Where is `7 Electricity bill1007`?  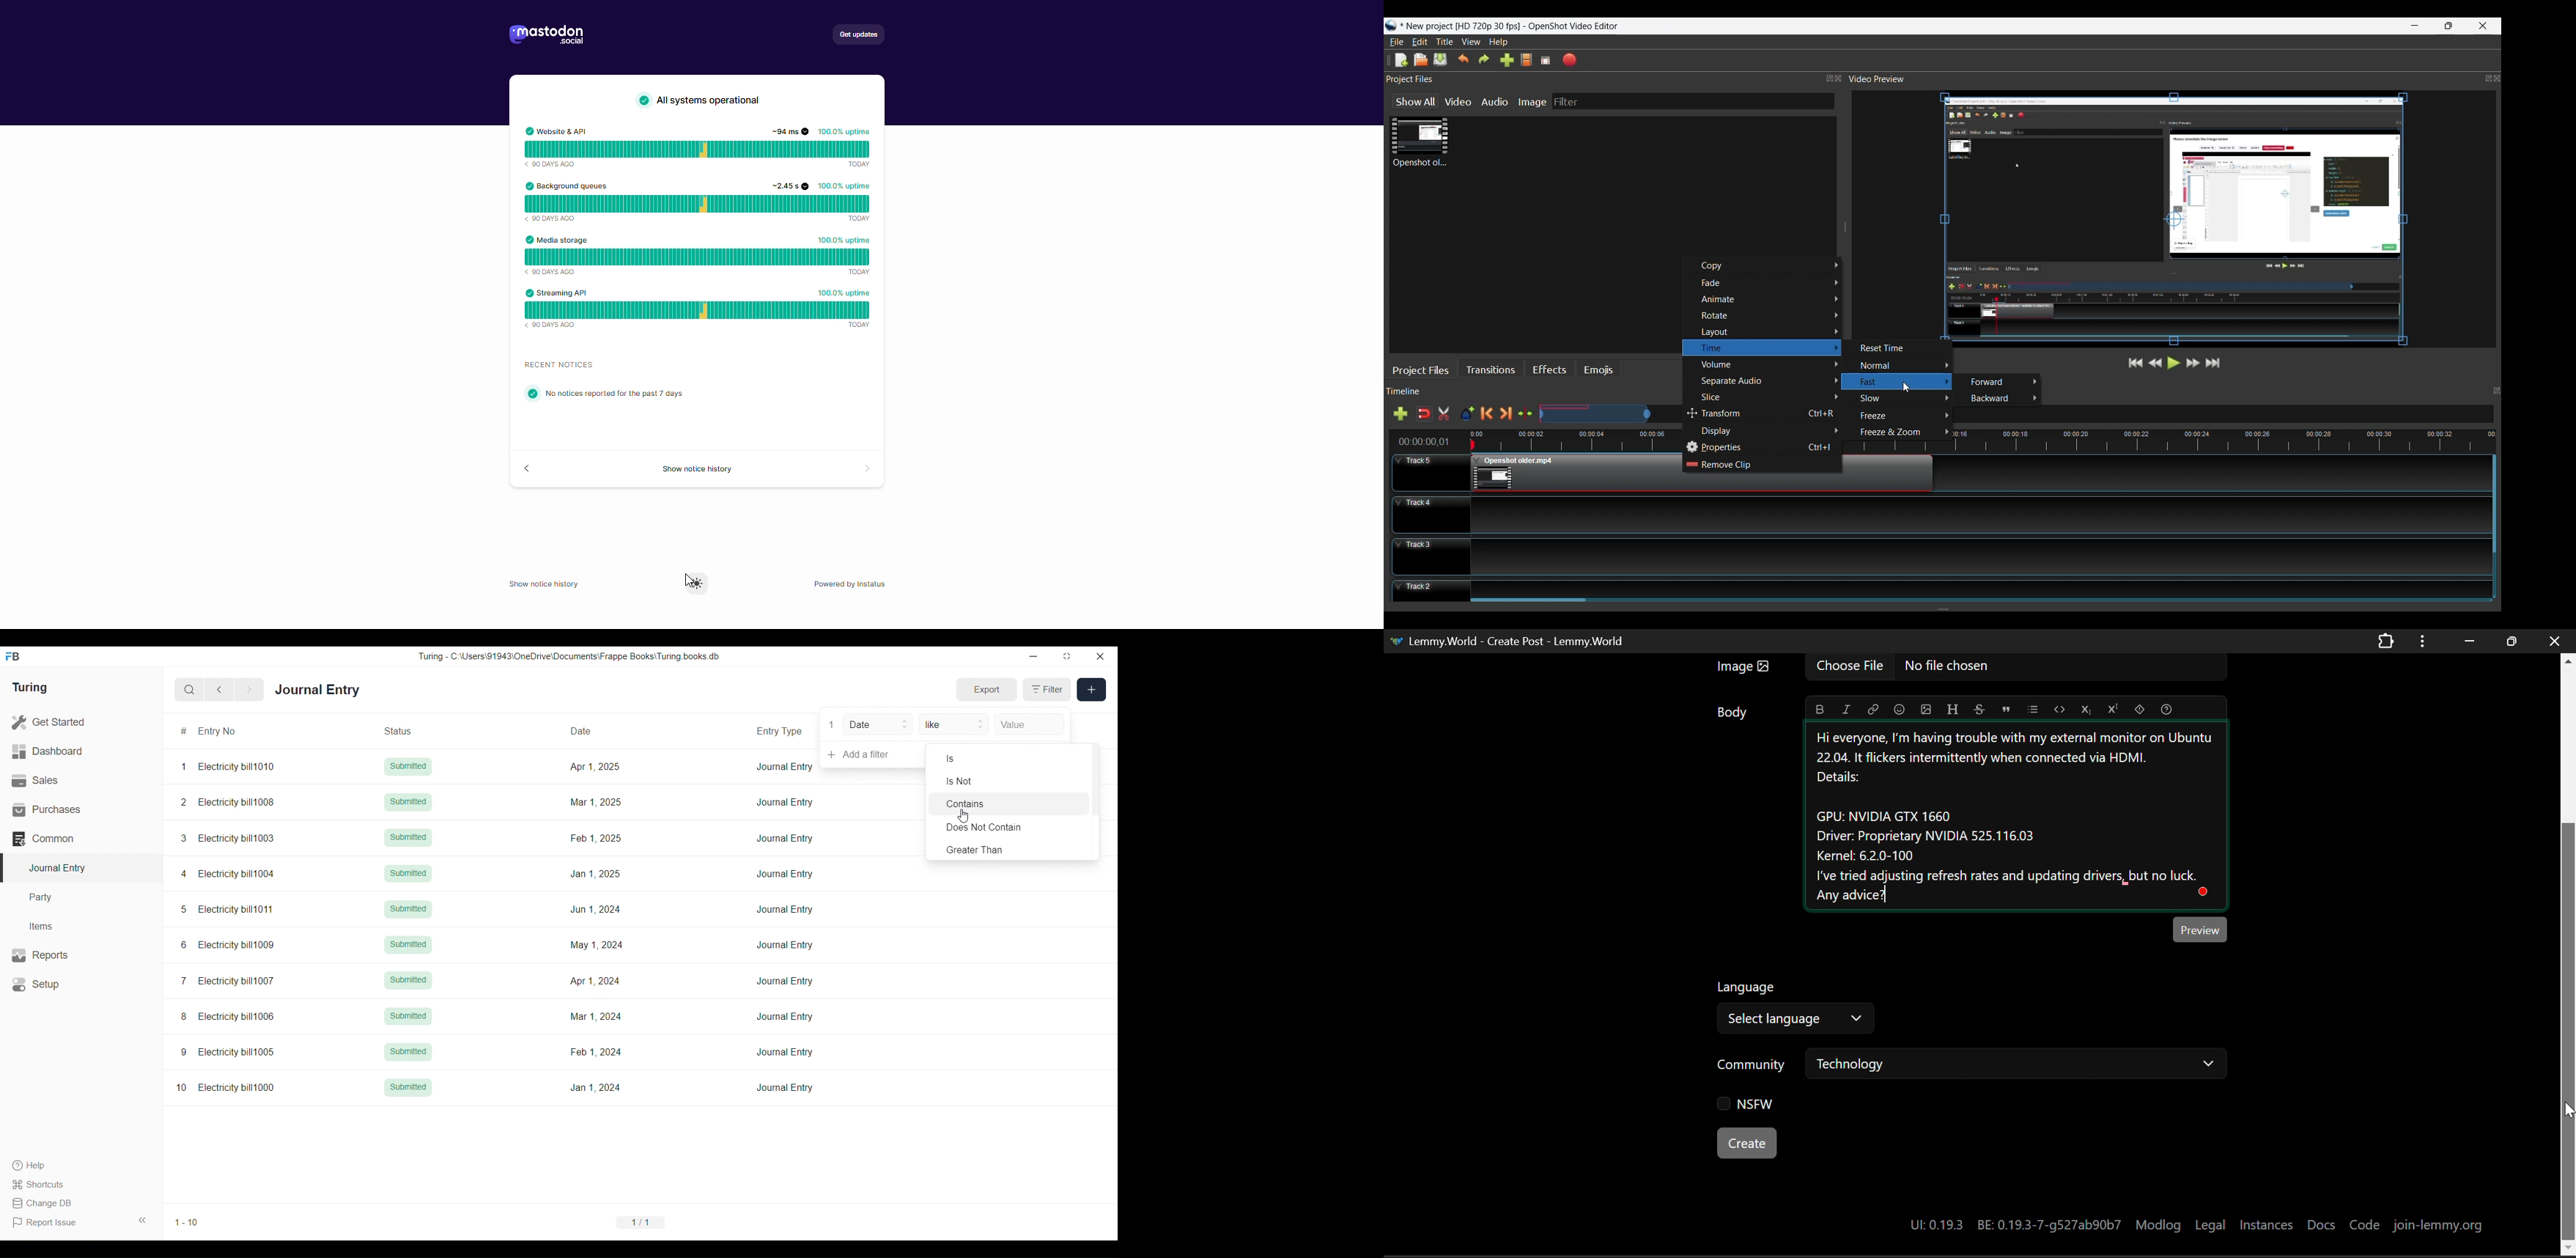 7 Electricity bill1007 is located at coordinates (227, 981).